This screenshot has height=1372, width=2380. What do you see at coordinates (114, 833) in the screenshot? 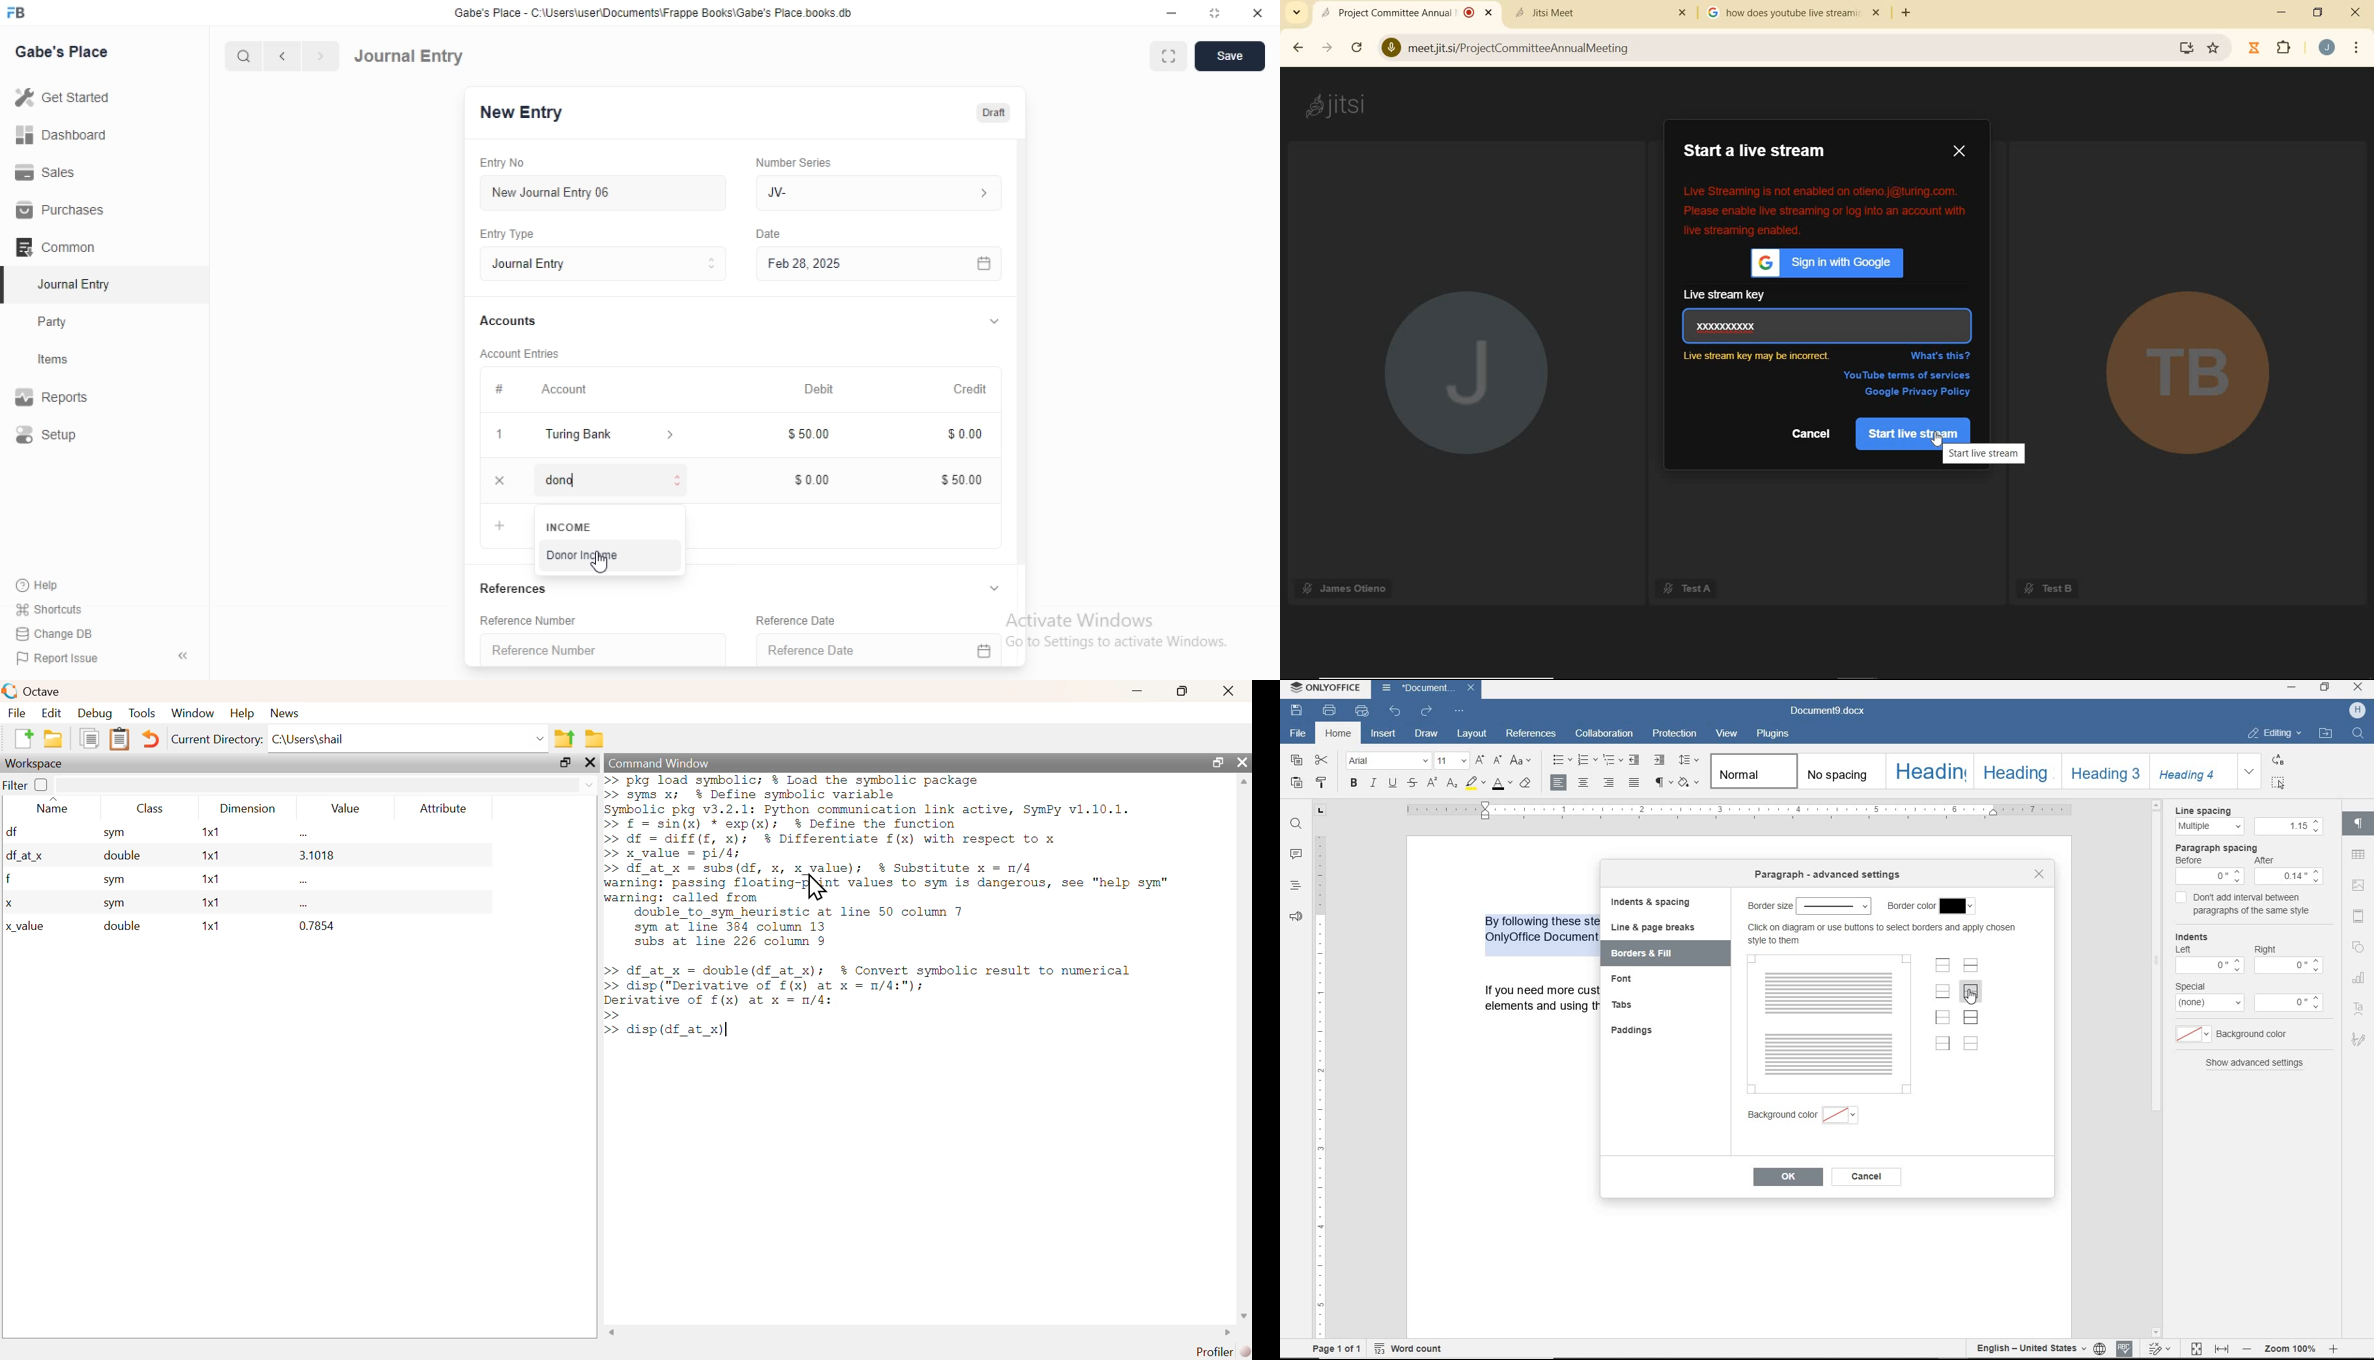
I see `sym` at bounding box center [114, 833].